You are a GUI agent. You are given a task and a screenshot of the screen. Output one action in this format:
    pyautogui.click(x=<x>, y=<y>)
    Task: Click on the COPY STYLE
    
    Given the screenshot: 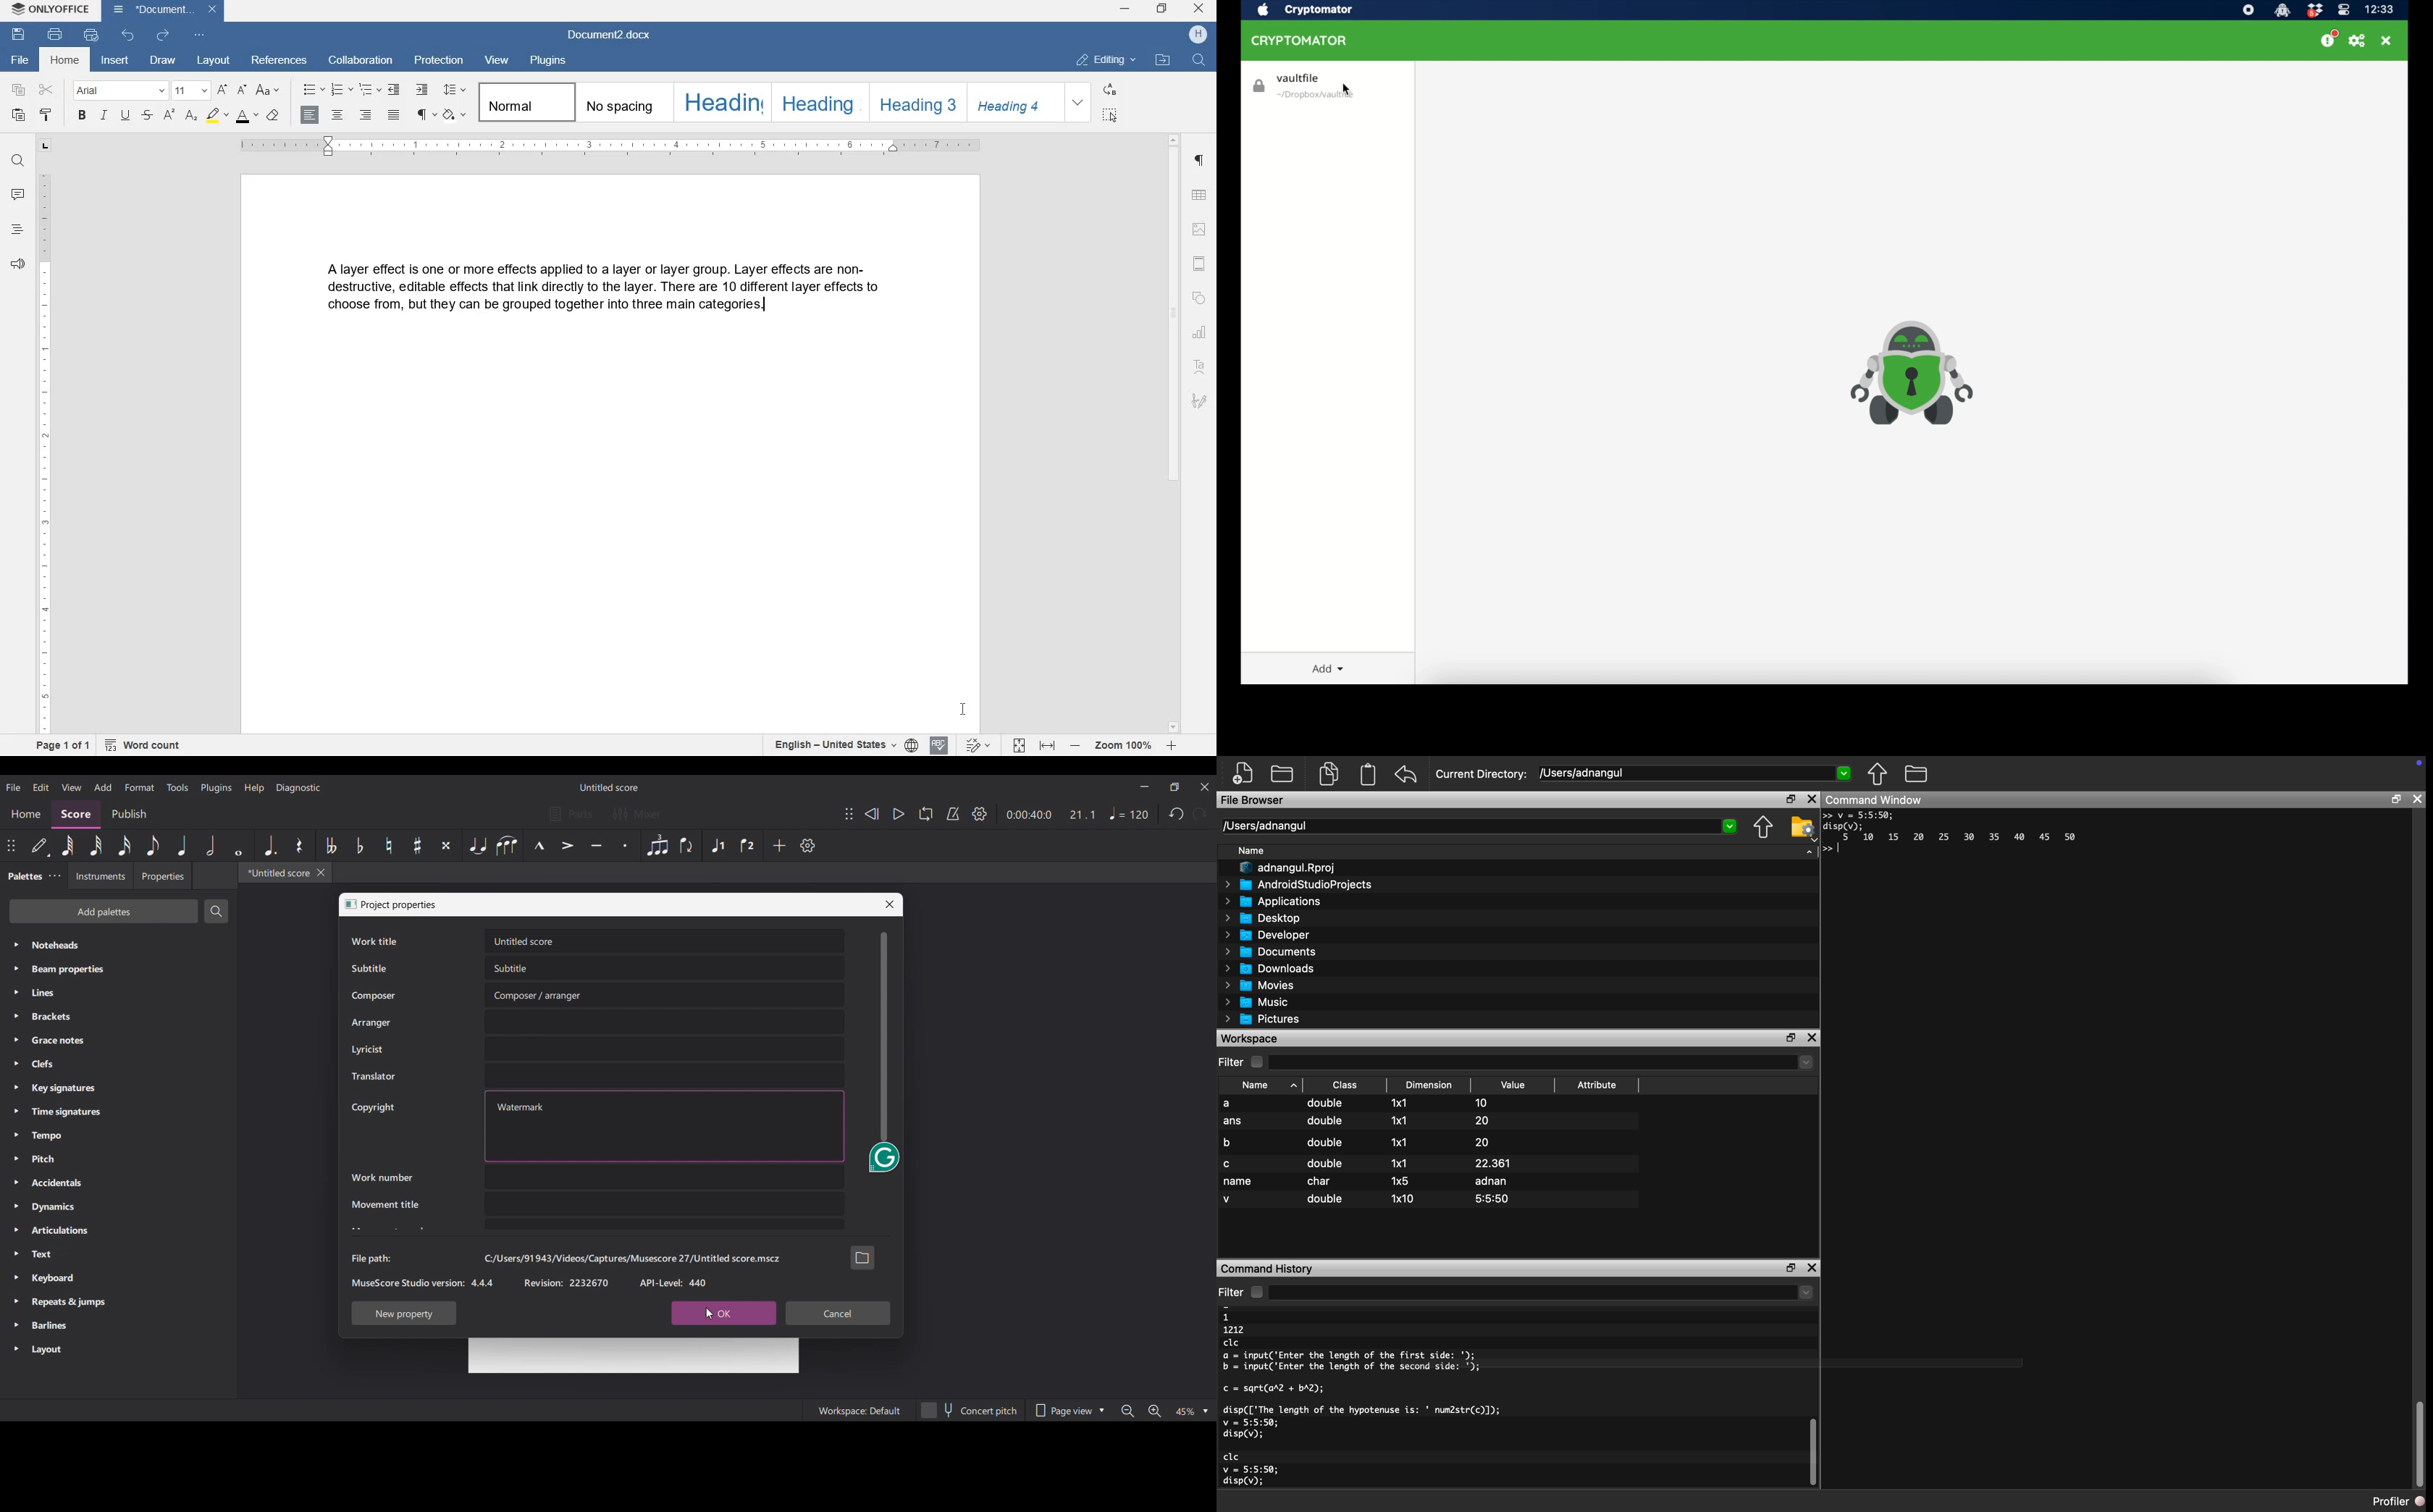 What is the action you would take?
    pyautogui.click(x=46, y=114)
    